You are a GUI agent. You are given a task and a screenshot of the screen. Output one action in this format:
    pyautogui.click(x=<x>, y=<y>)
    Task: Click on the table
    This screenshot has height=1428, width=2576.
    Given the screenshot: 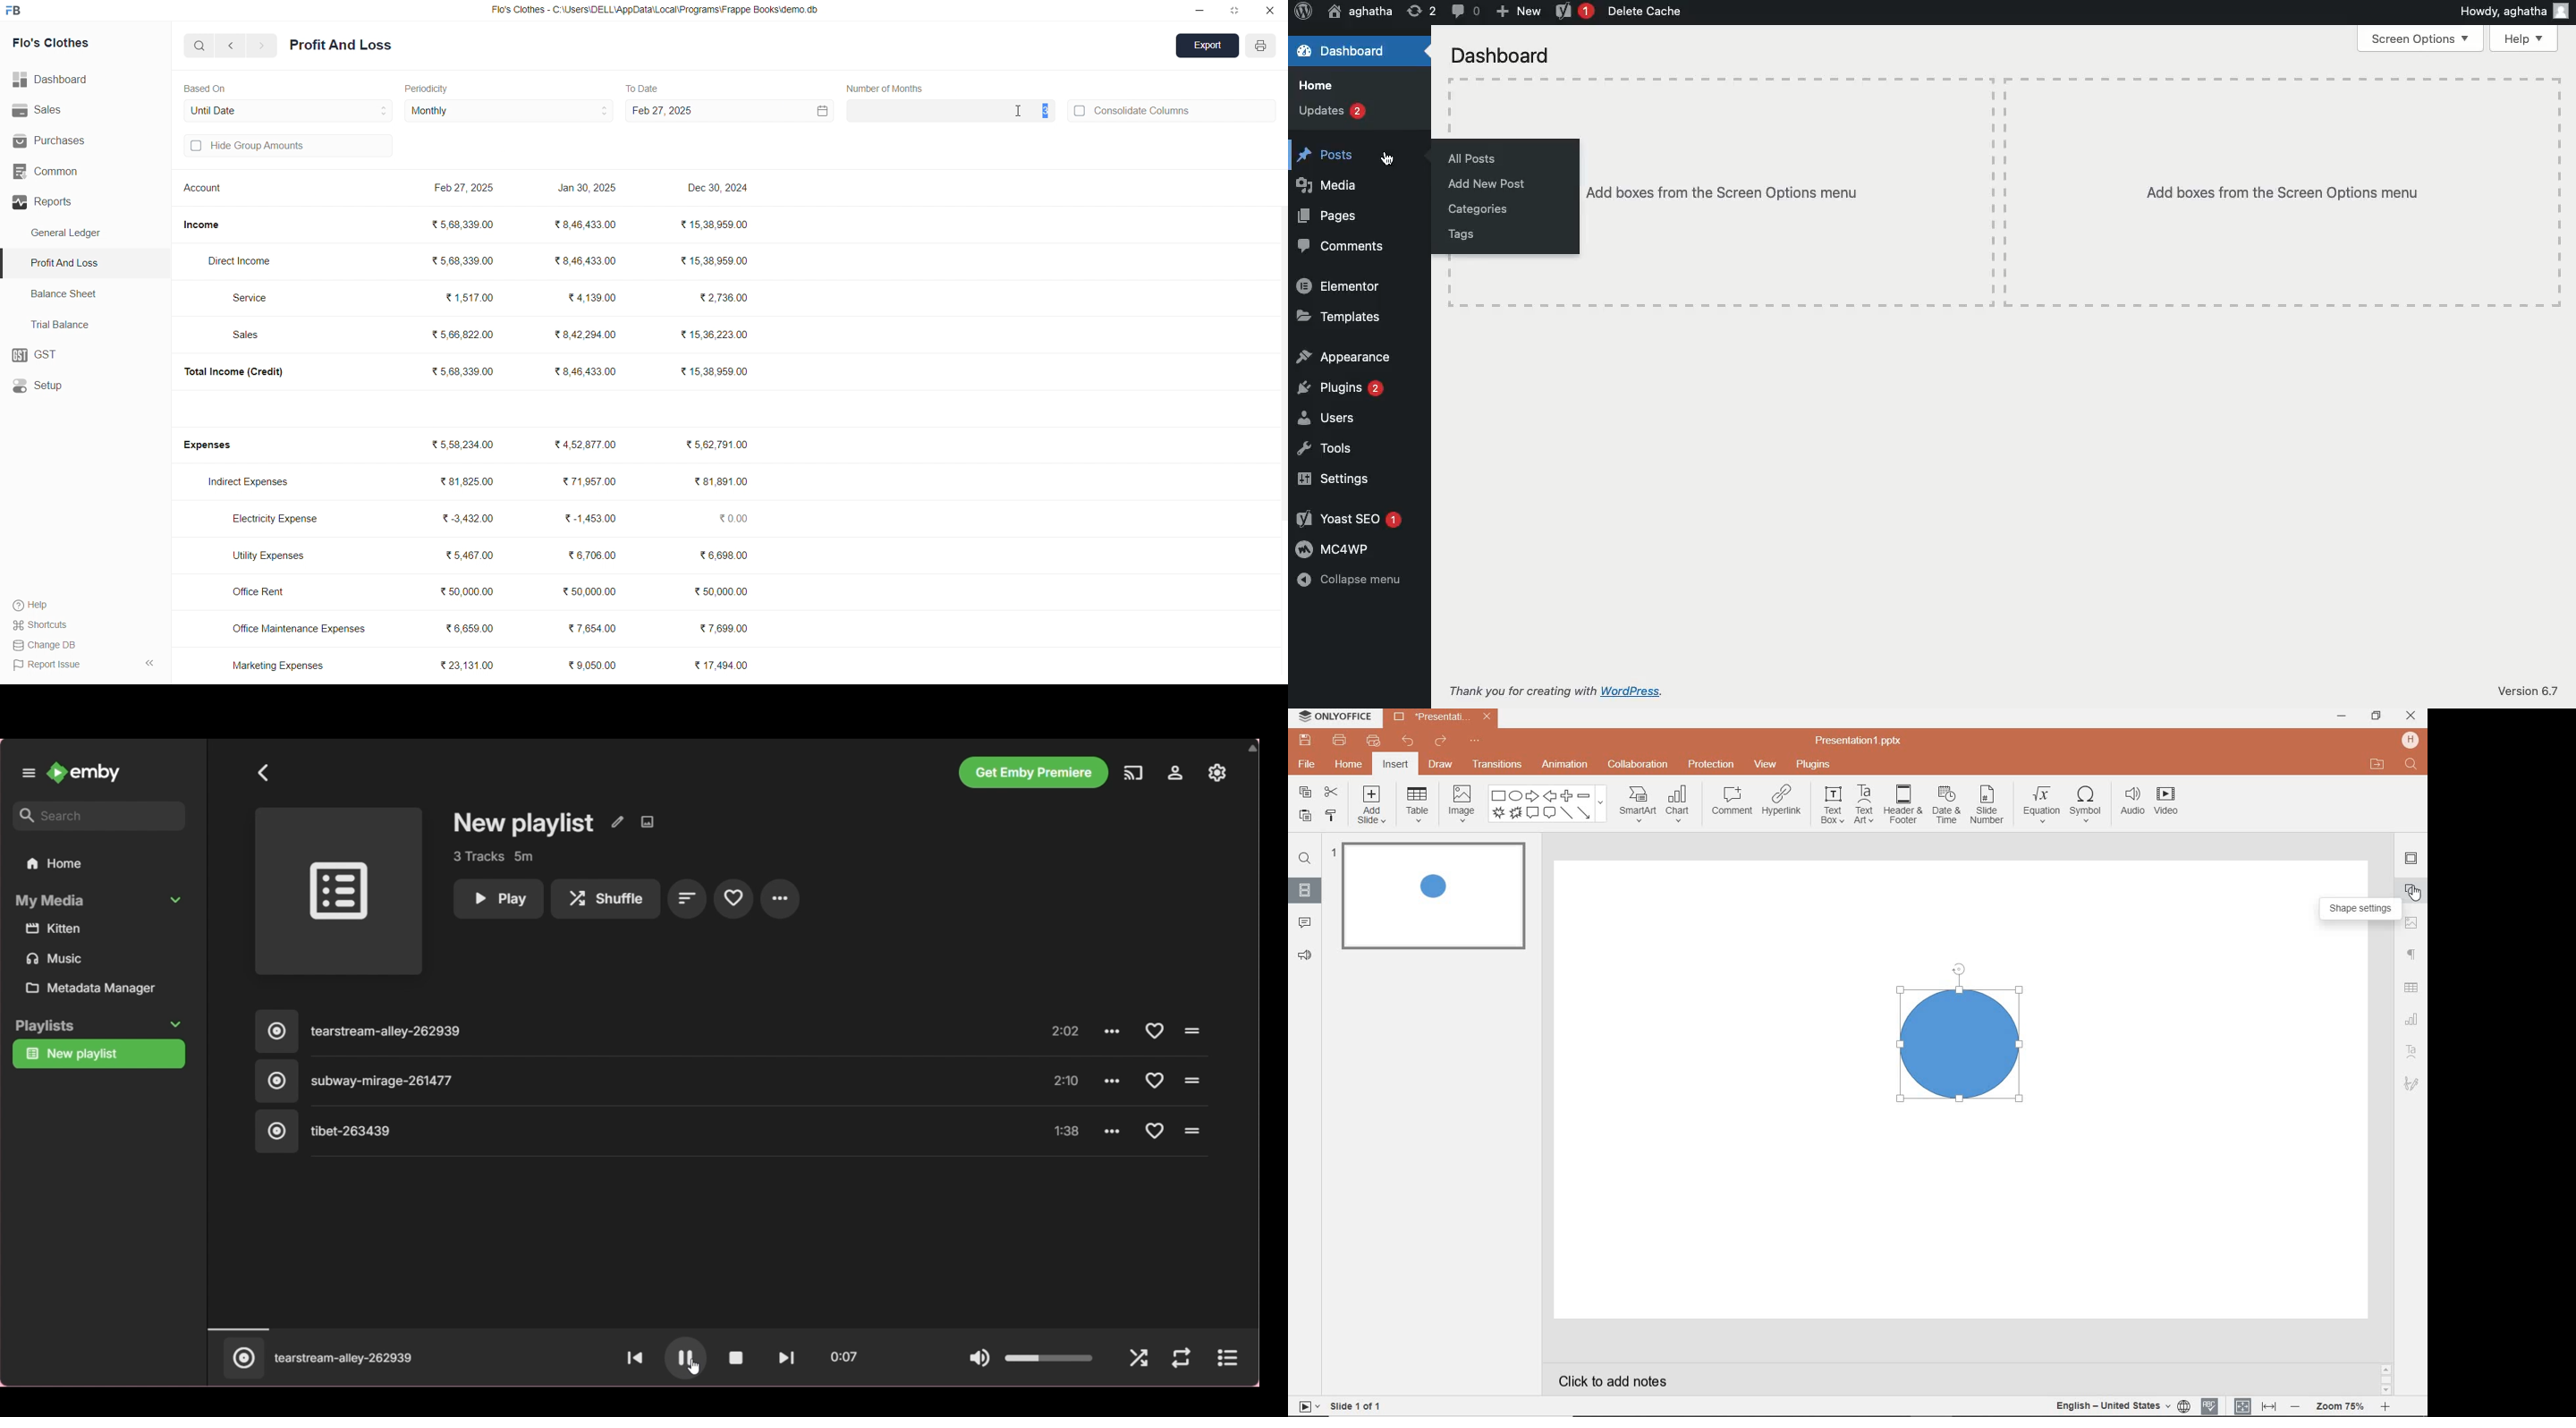 What is the action you would take?
    pyautogui.click(x=1417, y=806)
    